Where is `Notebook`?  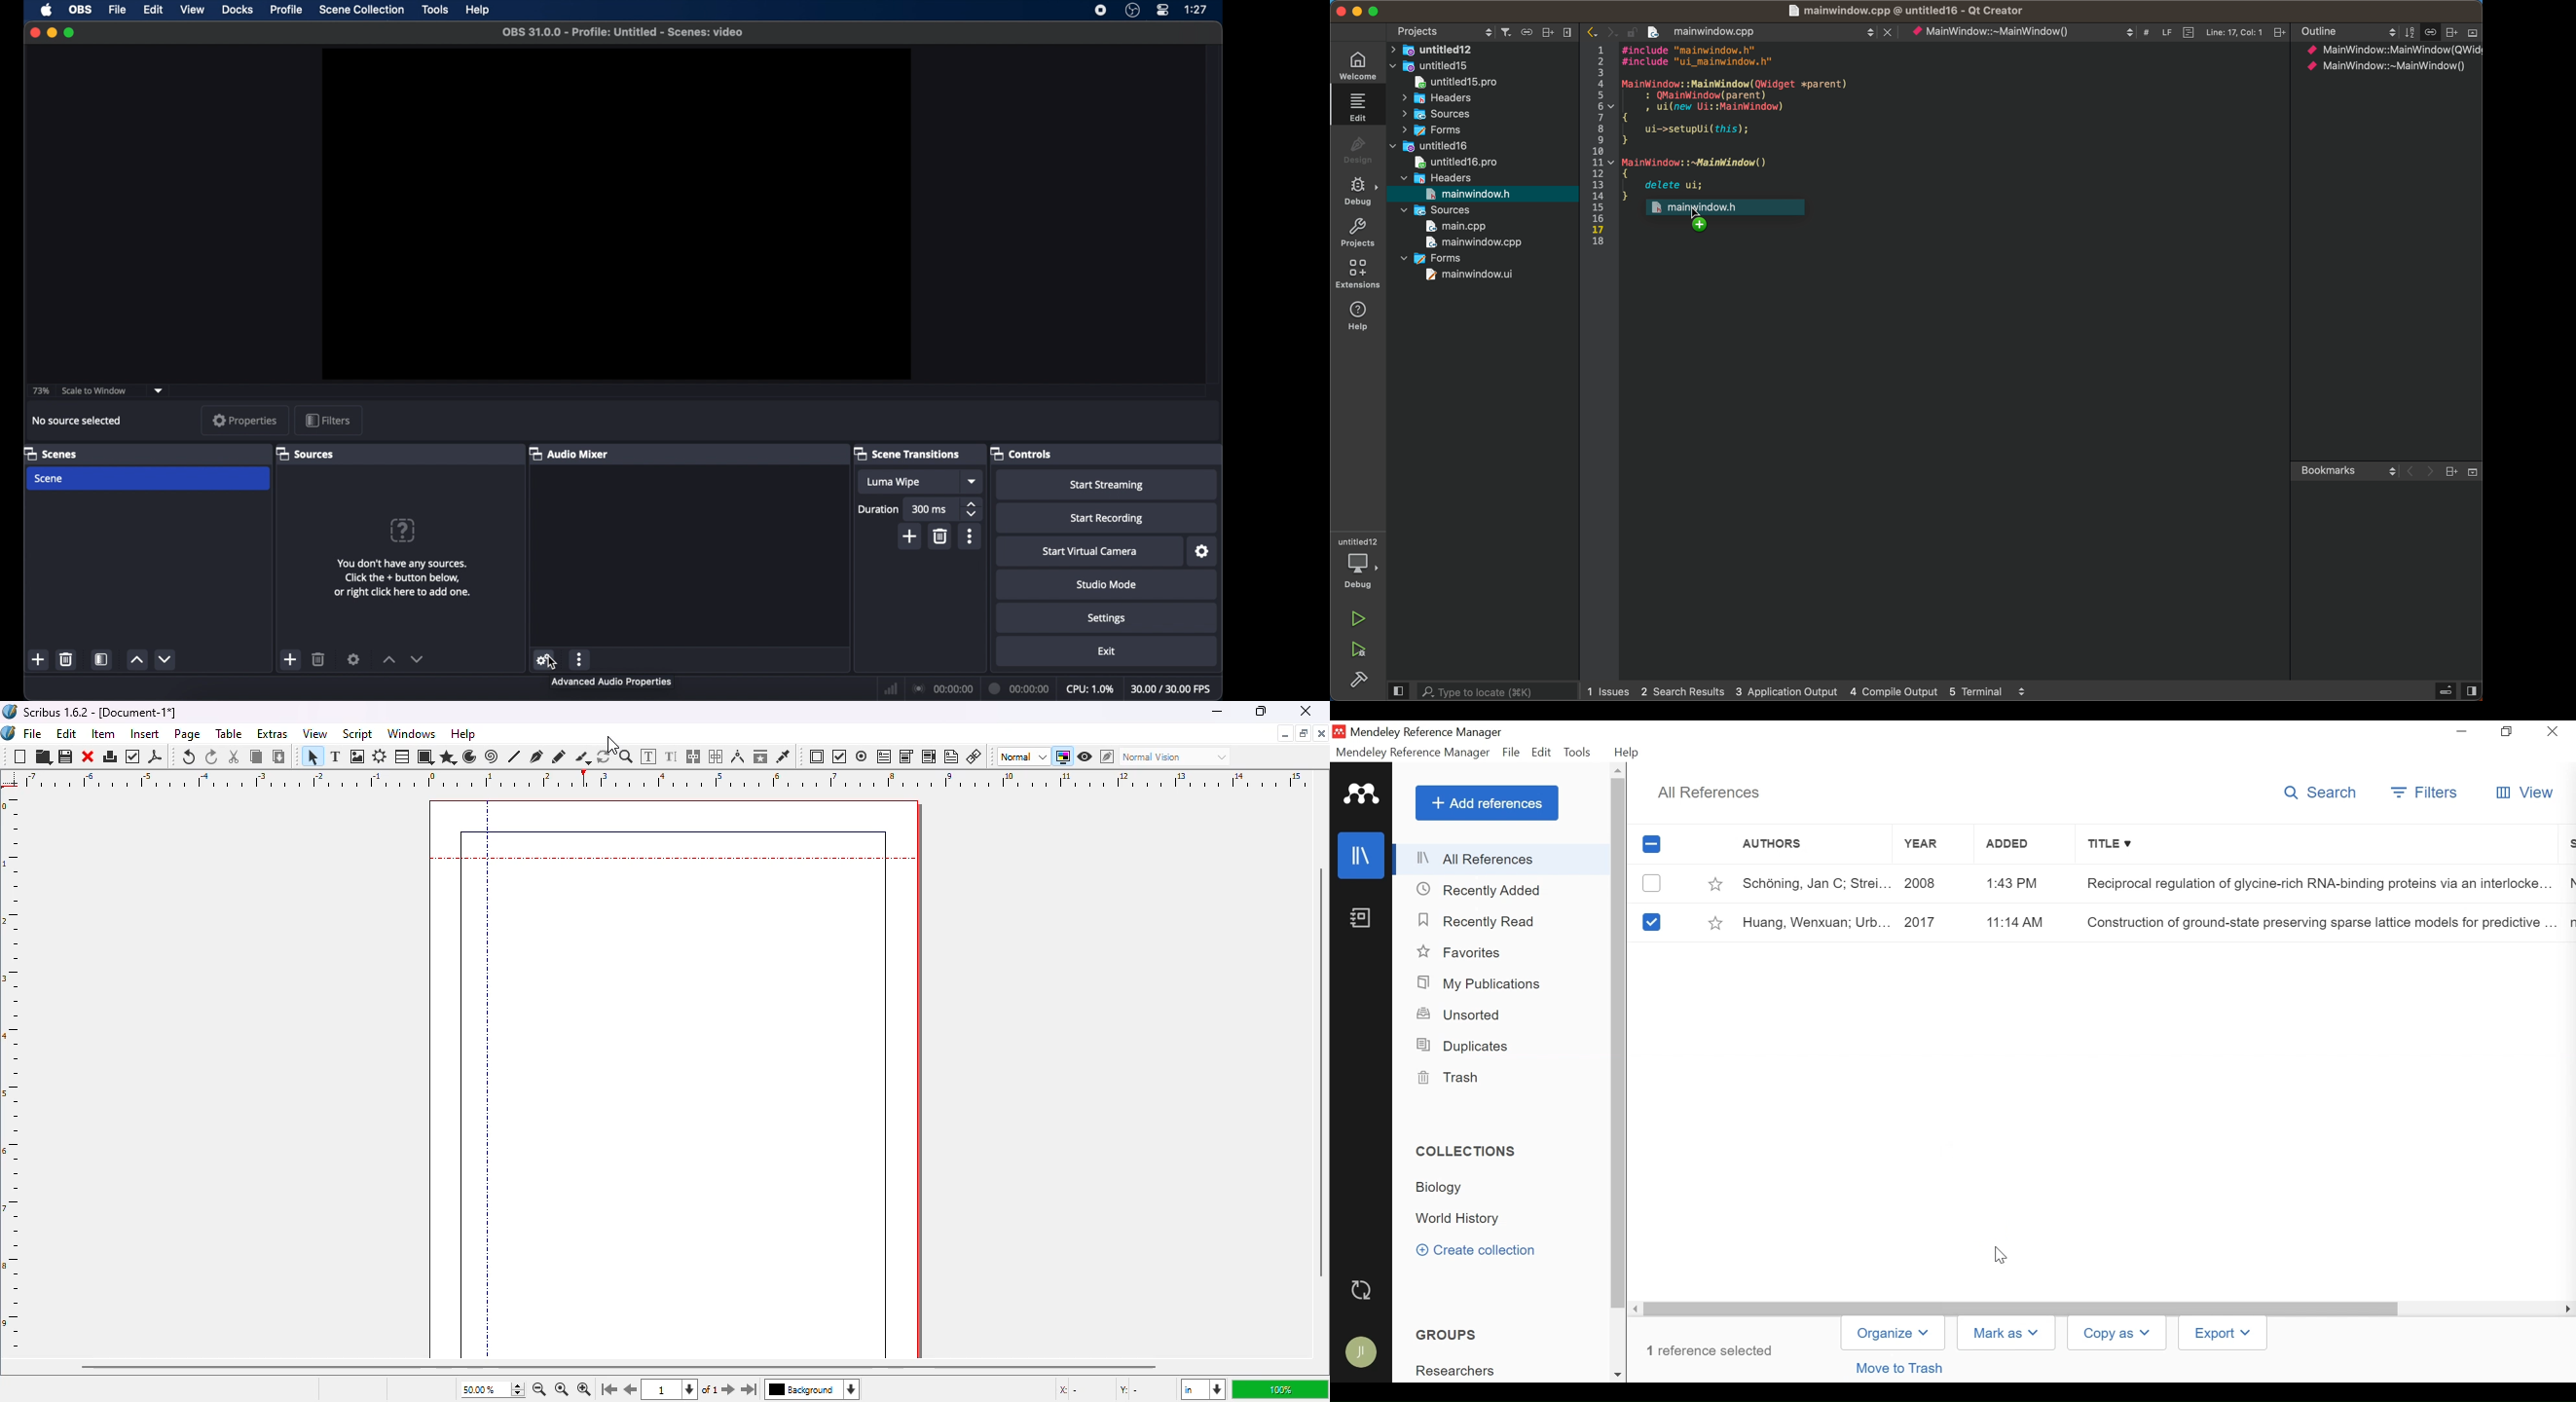 Notebook is located at coordinates (1362, 920).